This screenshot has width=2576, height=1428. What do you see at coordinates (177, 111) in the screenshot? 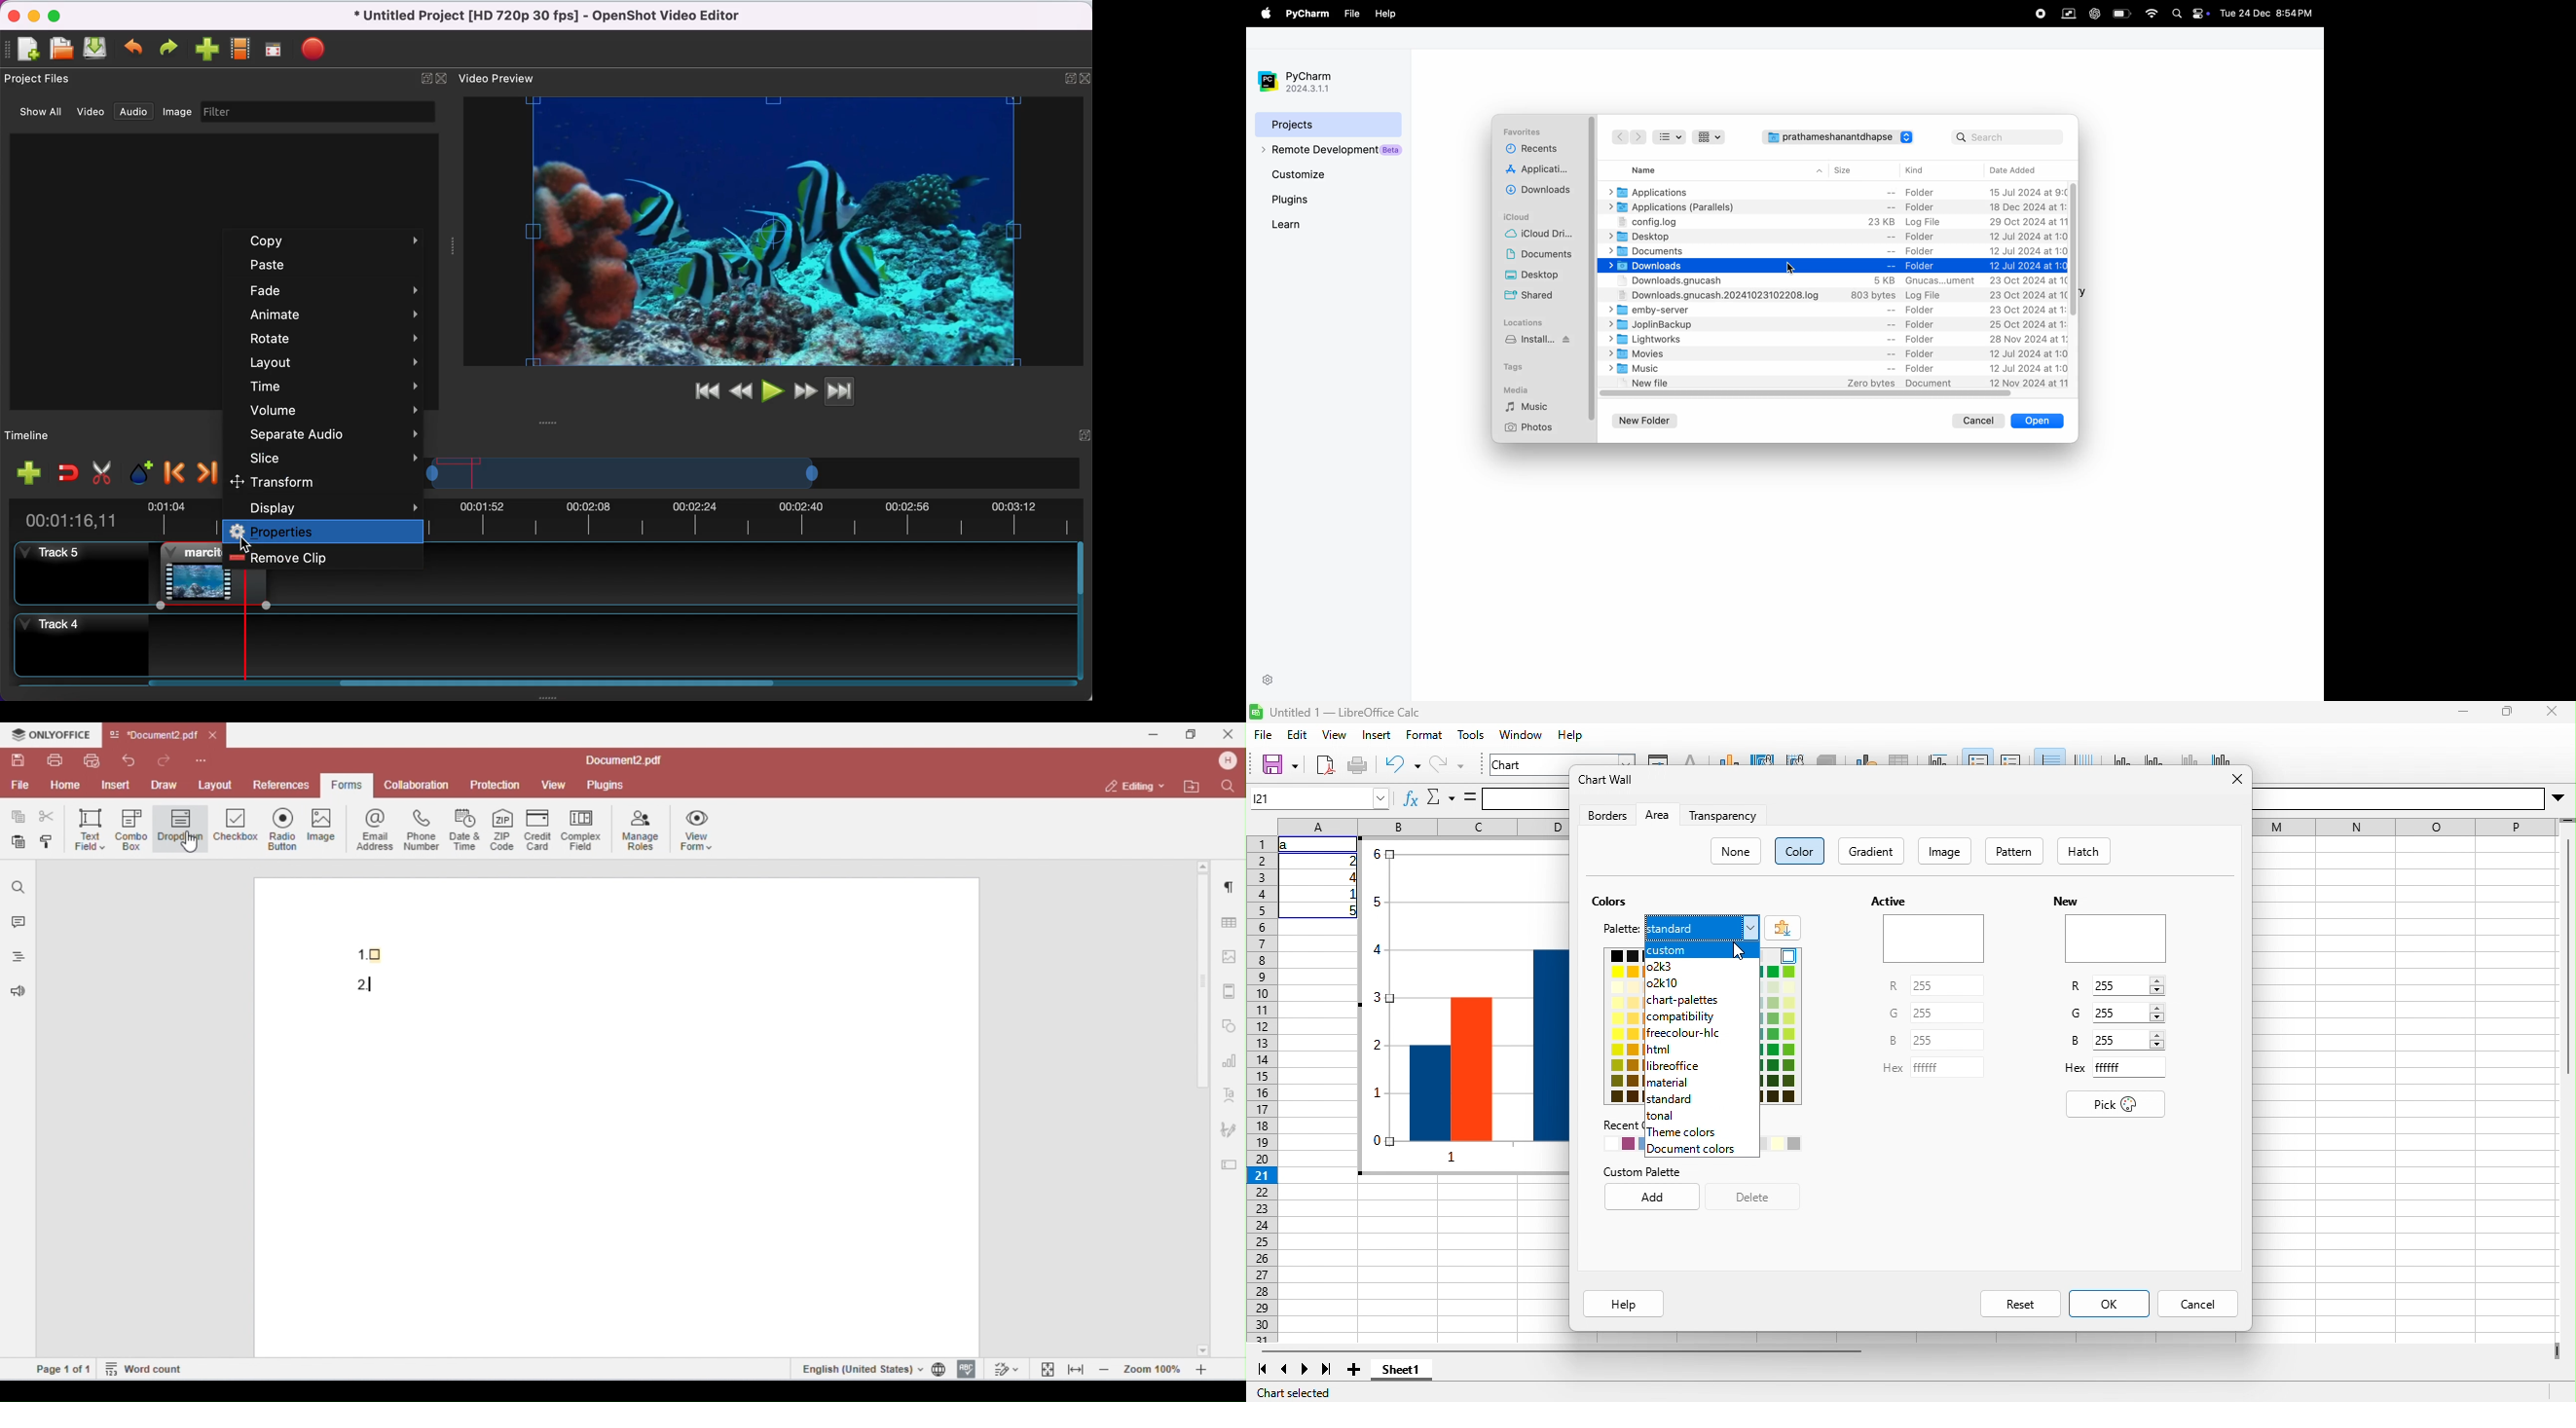
I see `image` at bounding box center [177, 111].